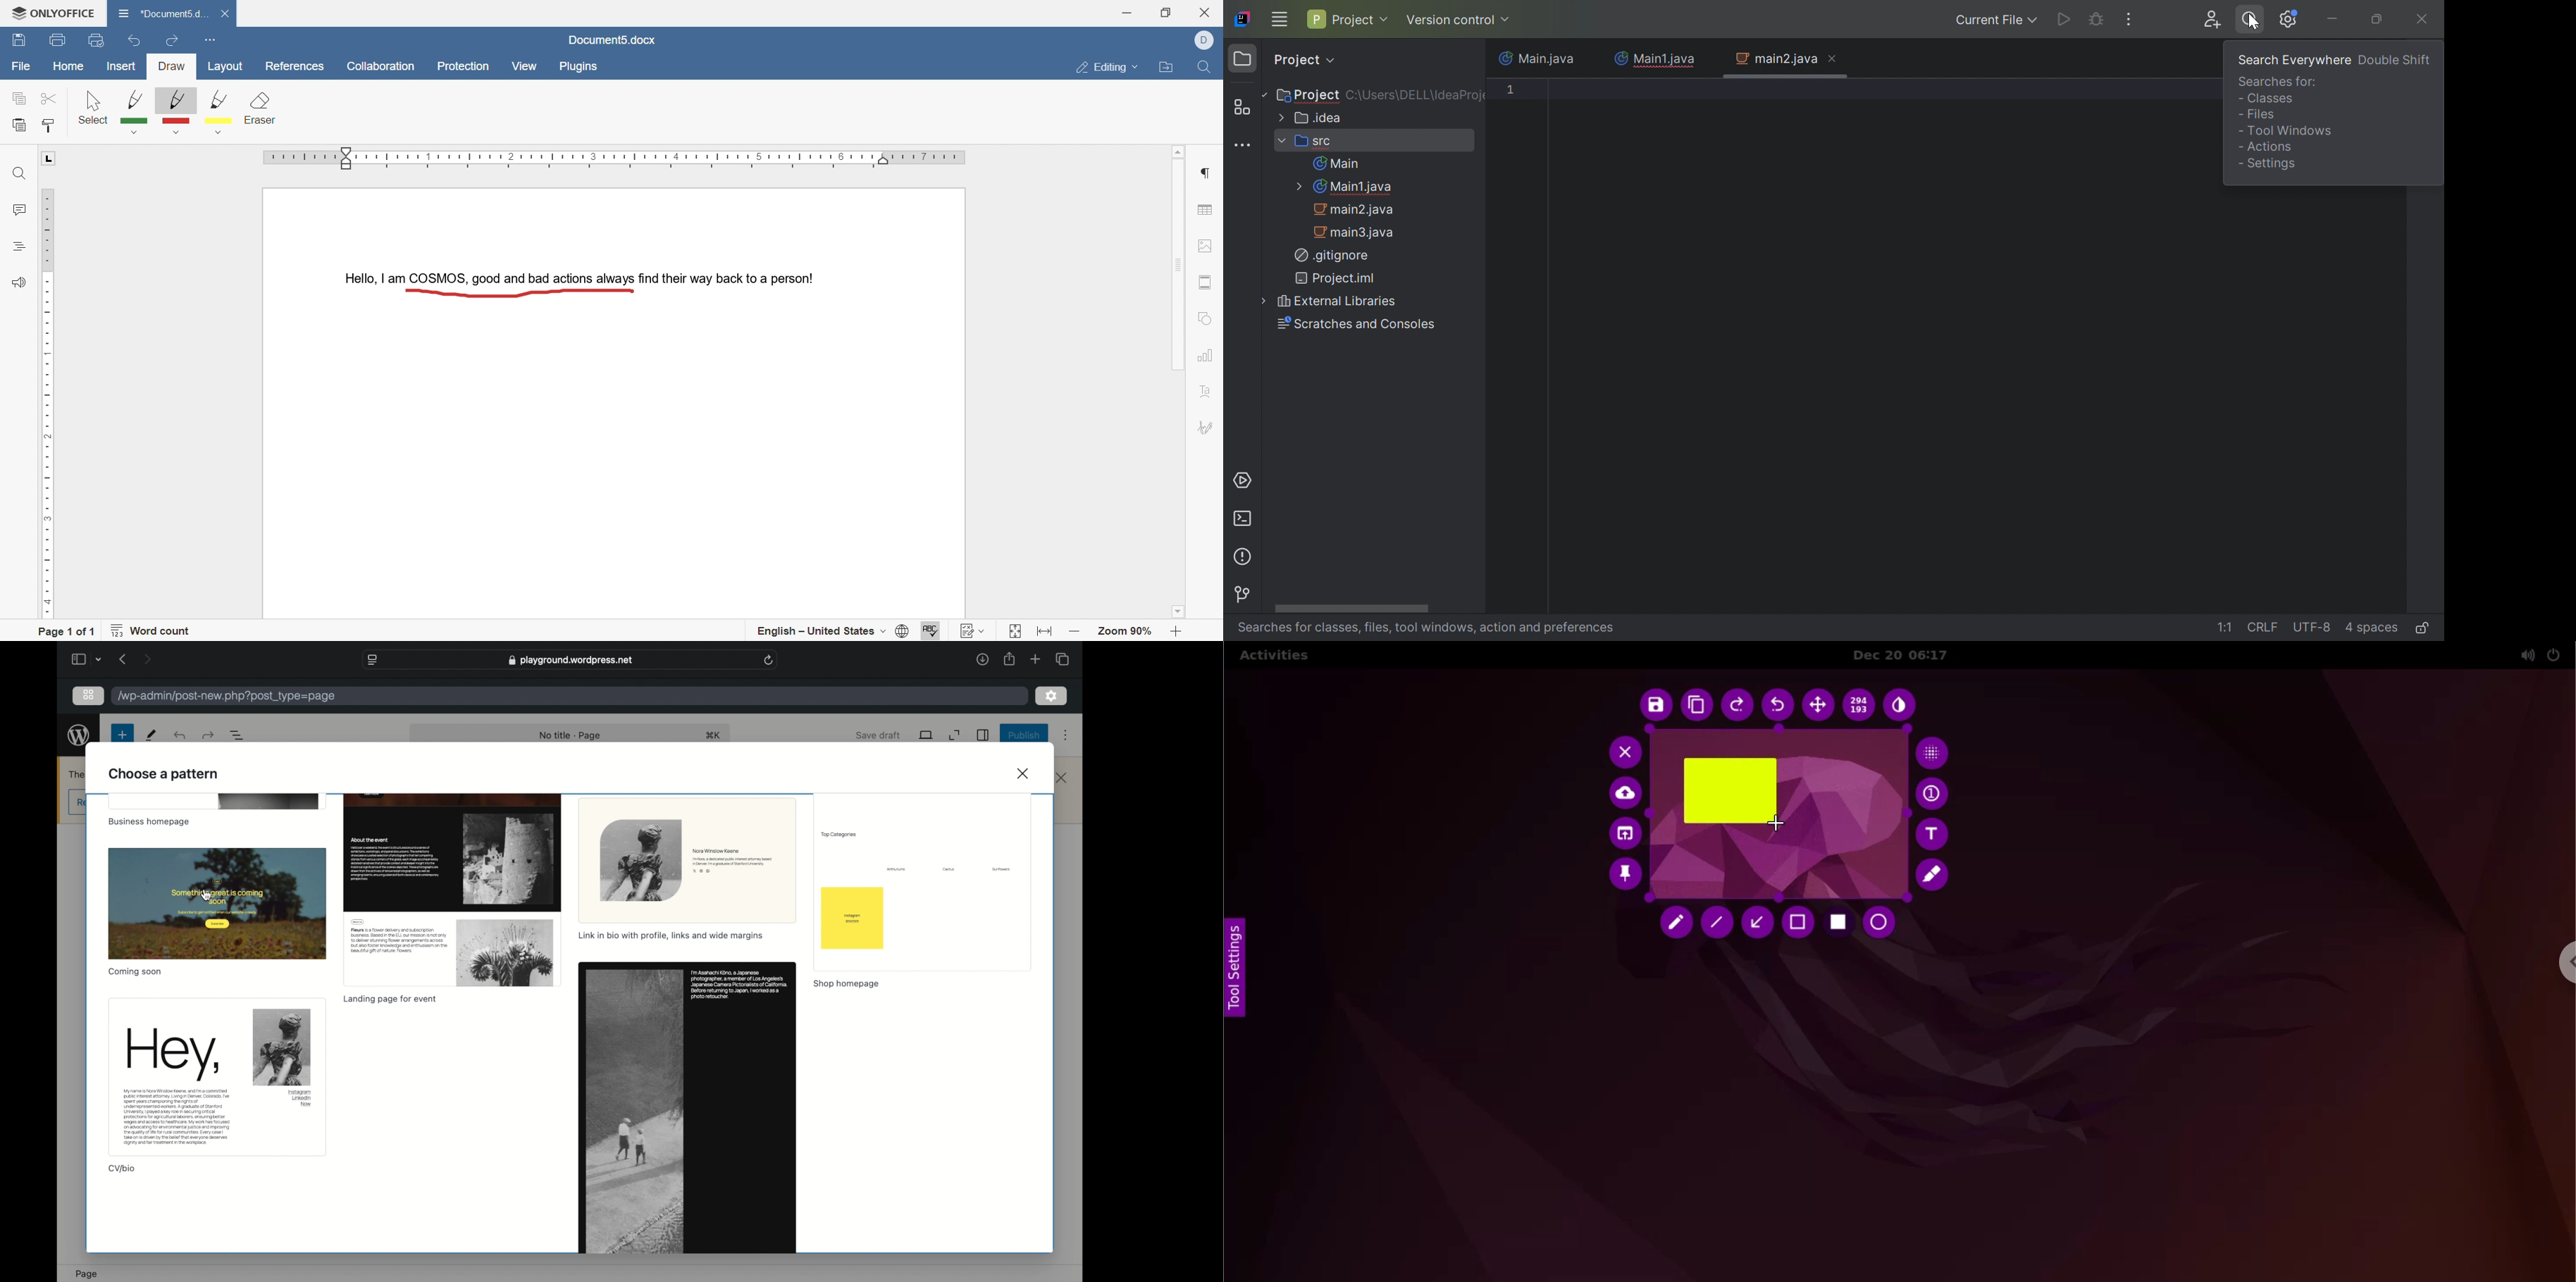 The height and width of the screenshot is (1288, 2576). What do you see at coordinates (1934, 793) in the screenshot?
I see `auto increment` at bounding box center [1934, 793].